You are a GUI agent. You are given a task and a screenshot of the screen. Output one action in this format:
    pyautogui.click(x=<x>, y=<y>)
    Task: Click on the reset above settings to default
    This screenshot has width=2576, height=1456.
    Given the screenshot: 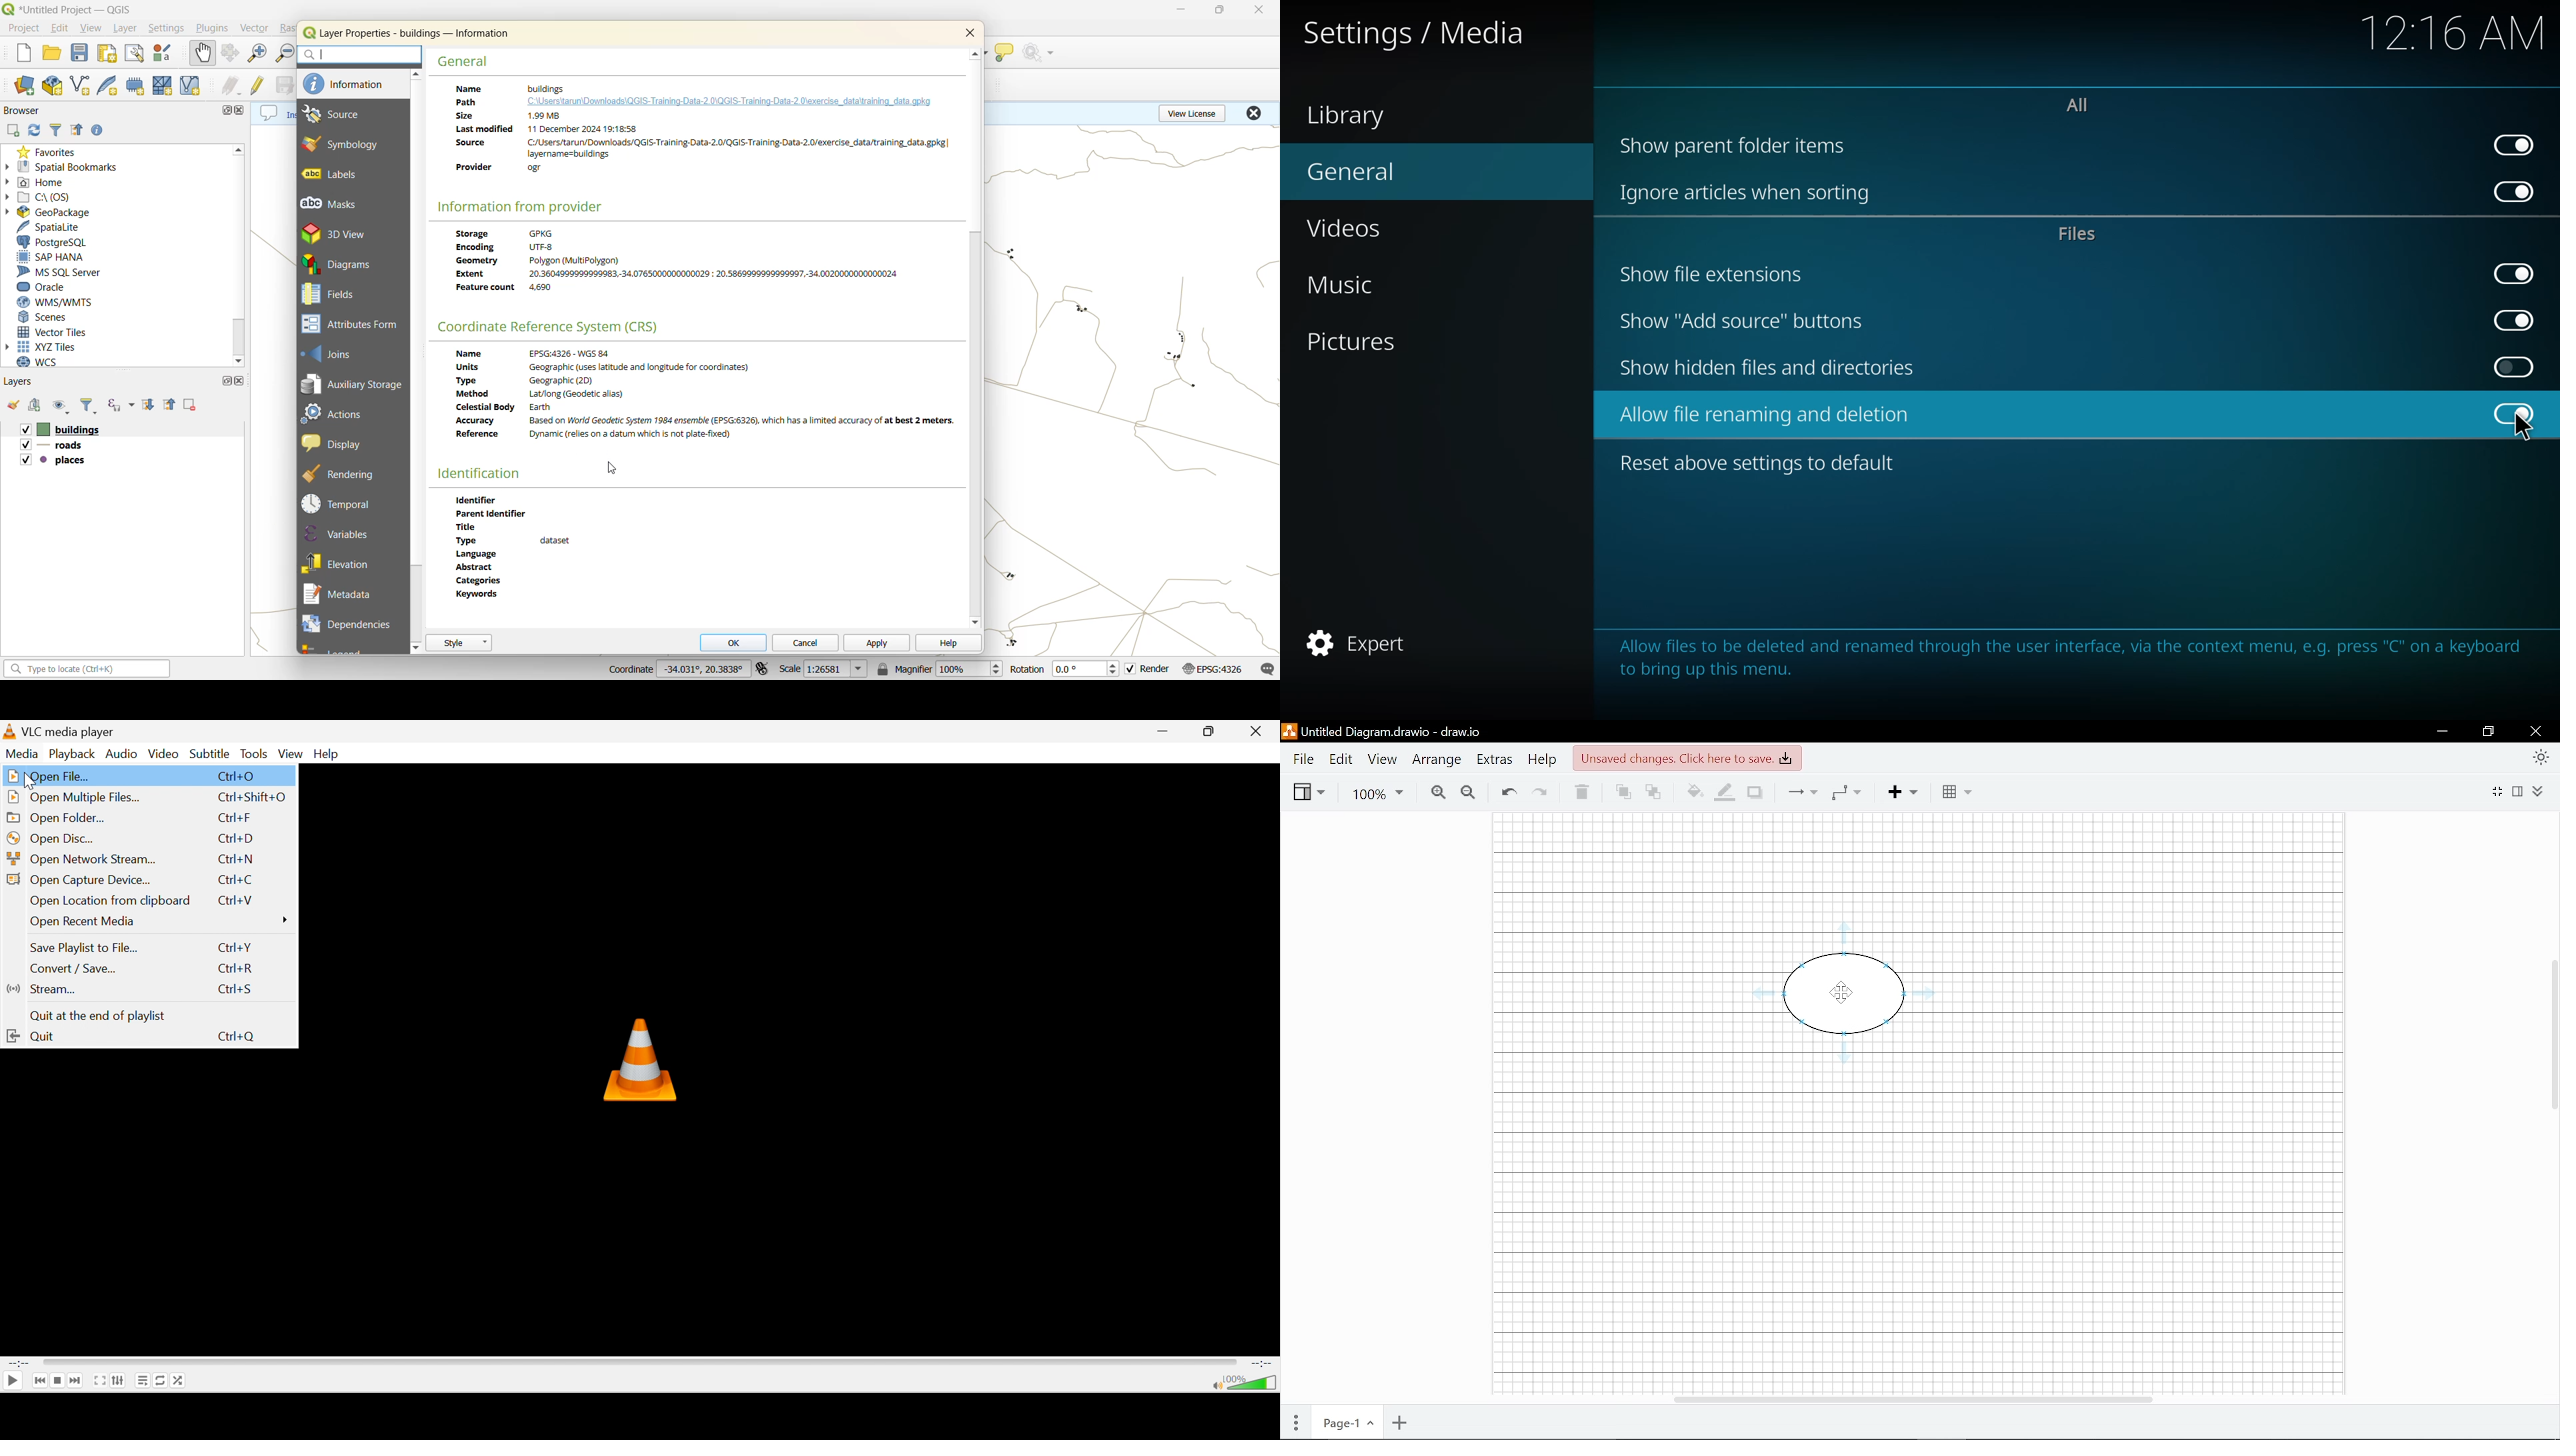 What is the action you would take?
    pyautogui.click(x=1761, y=462)
    